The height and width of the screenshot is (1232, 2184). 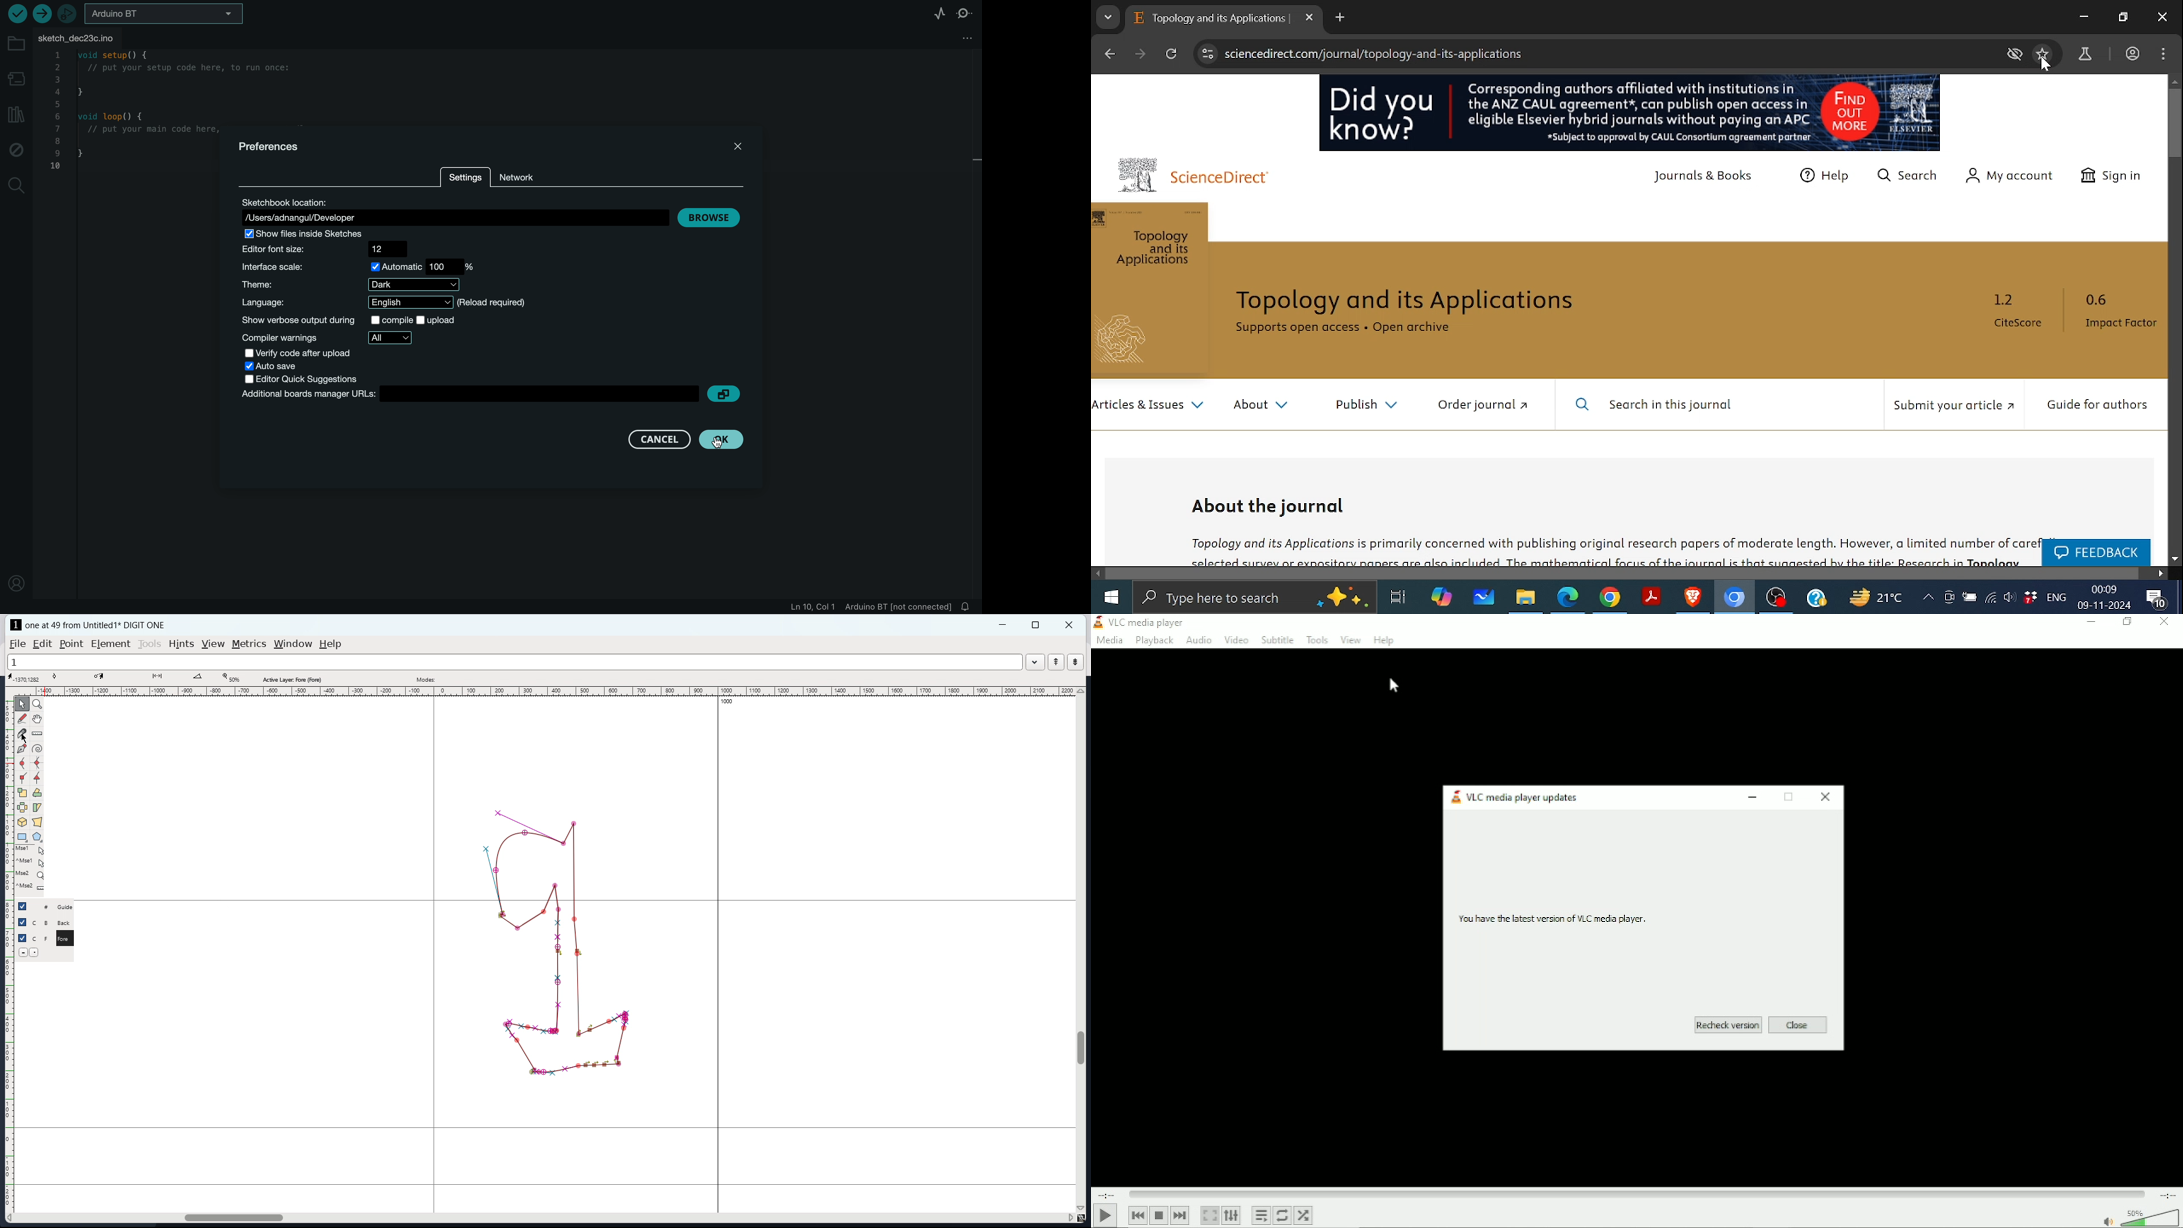 What do you see at coordinates (1082, 1208) in the screenshot?
I see `scroll down` at bounding box center [1082, 1208].